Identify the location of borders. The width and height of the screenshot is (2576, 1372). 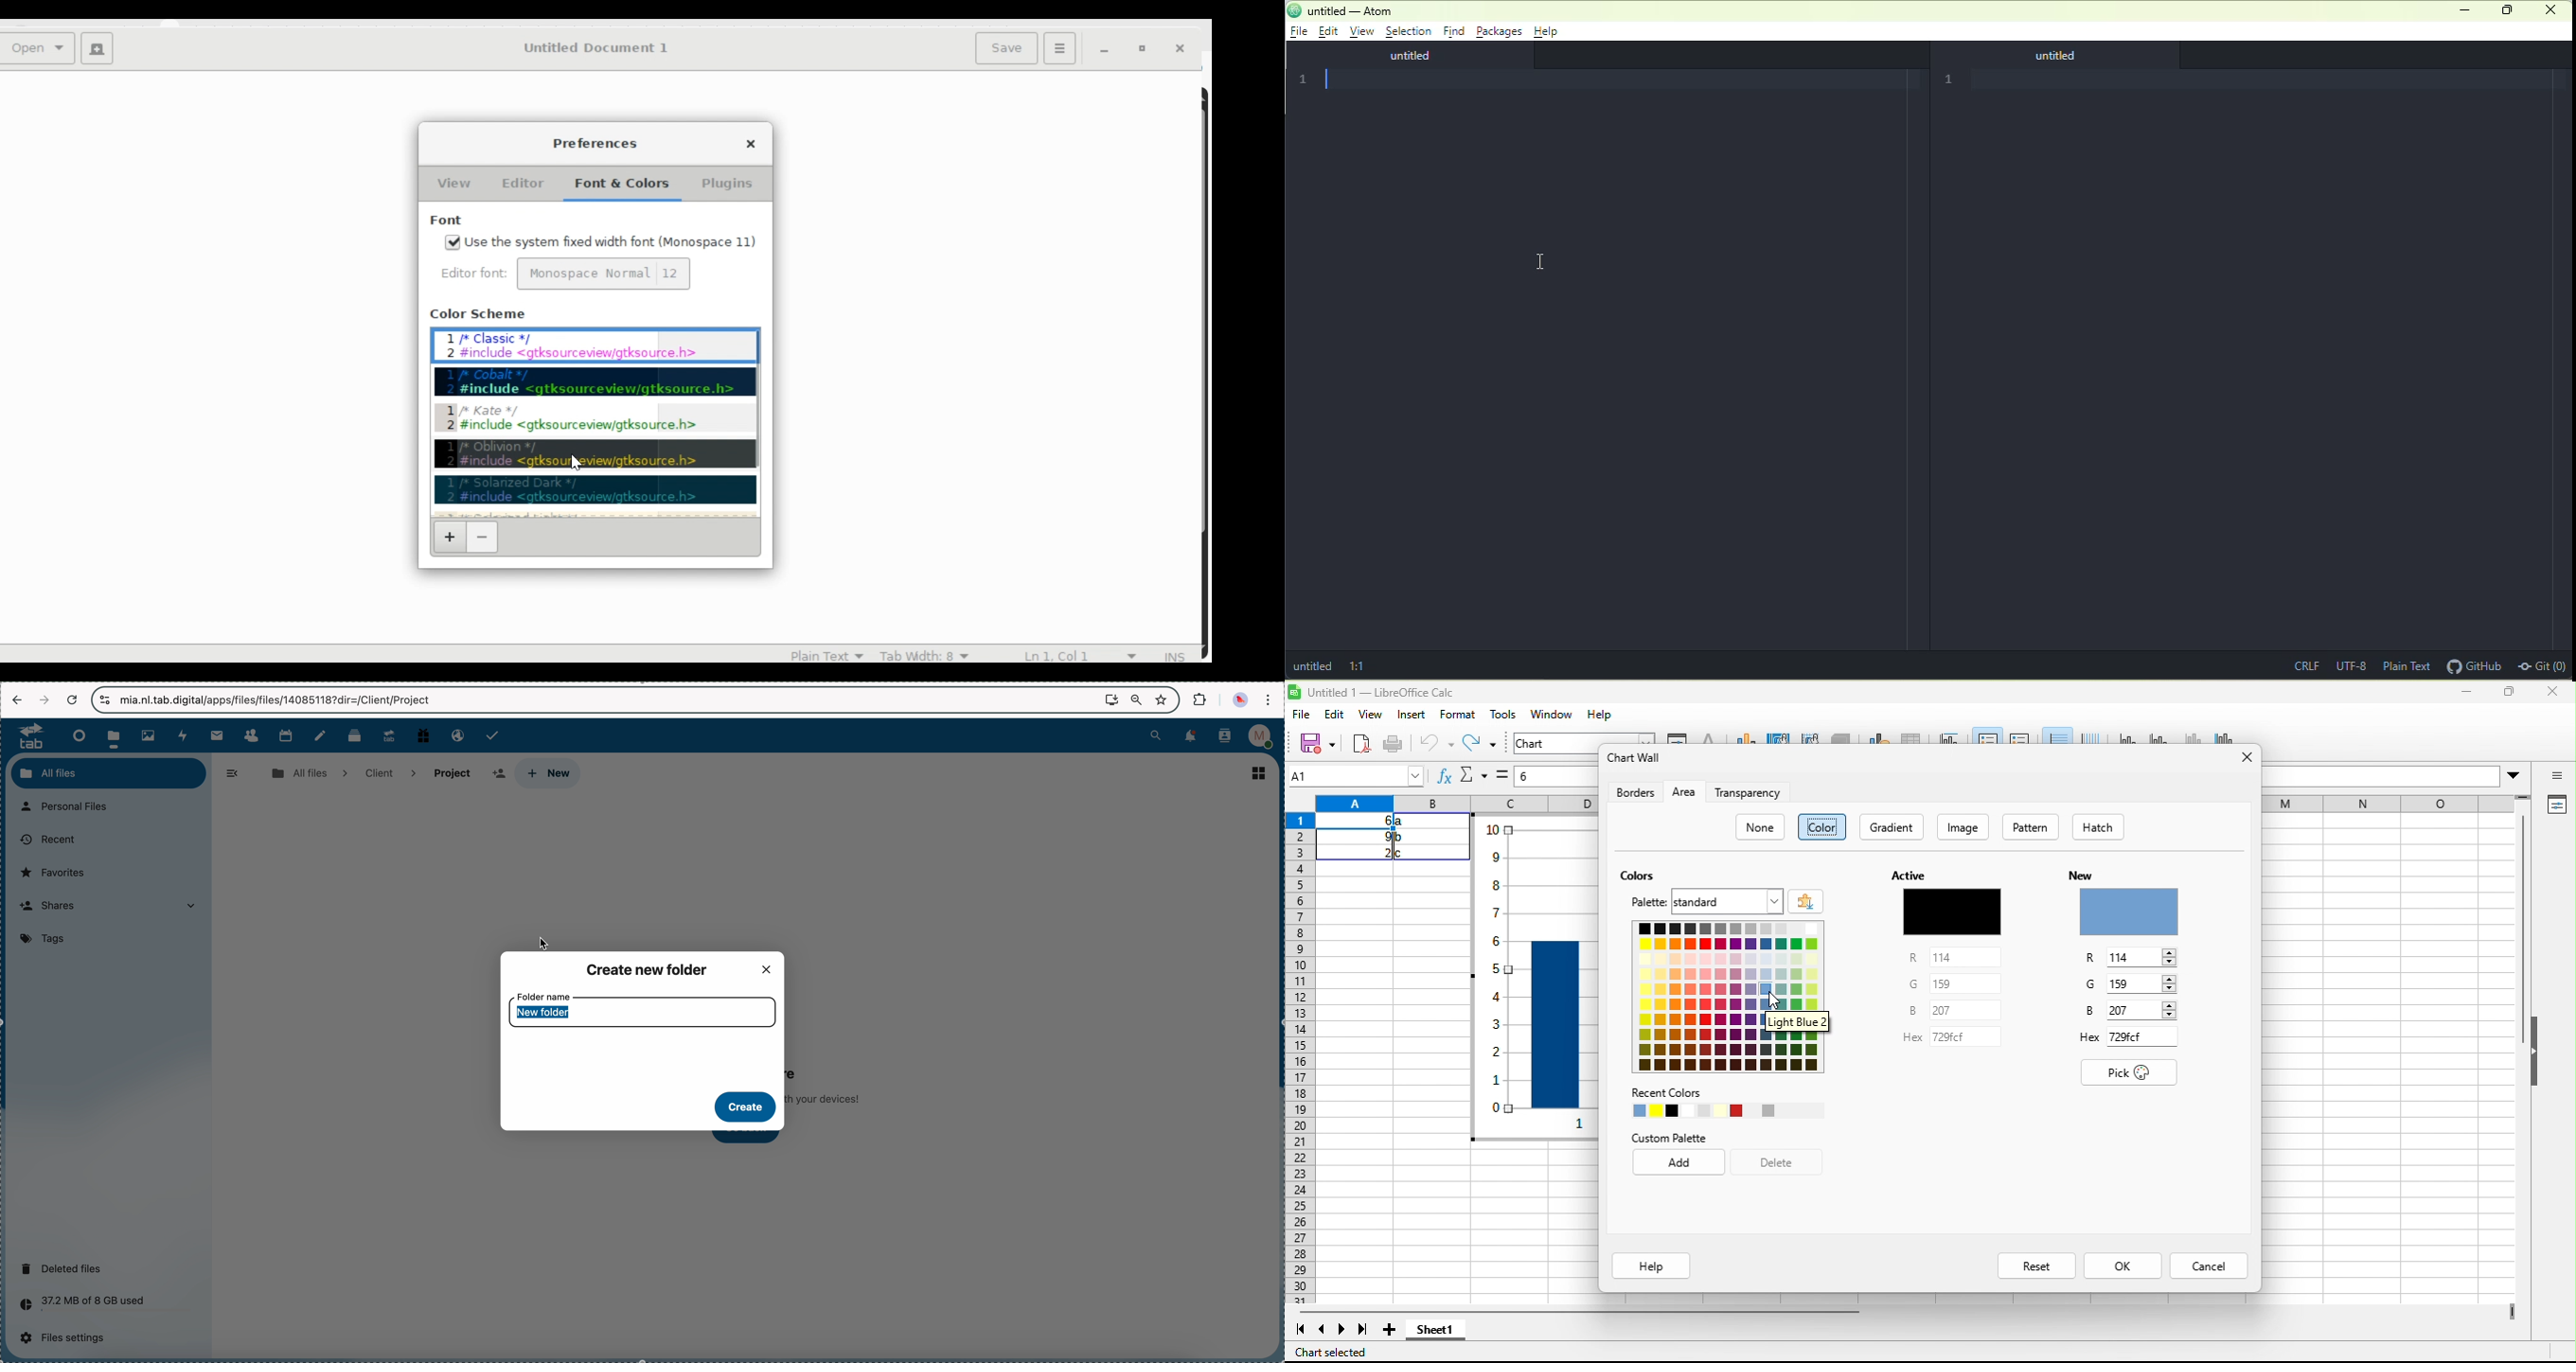
(1634, 793).